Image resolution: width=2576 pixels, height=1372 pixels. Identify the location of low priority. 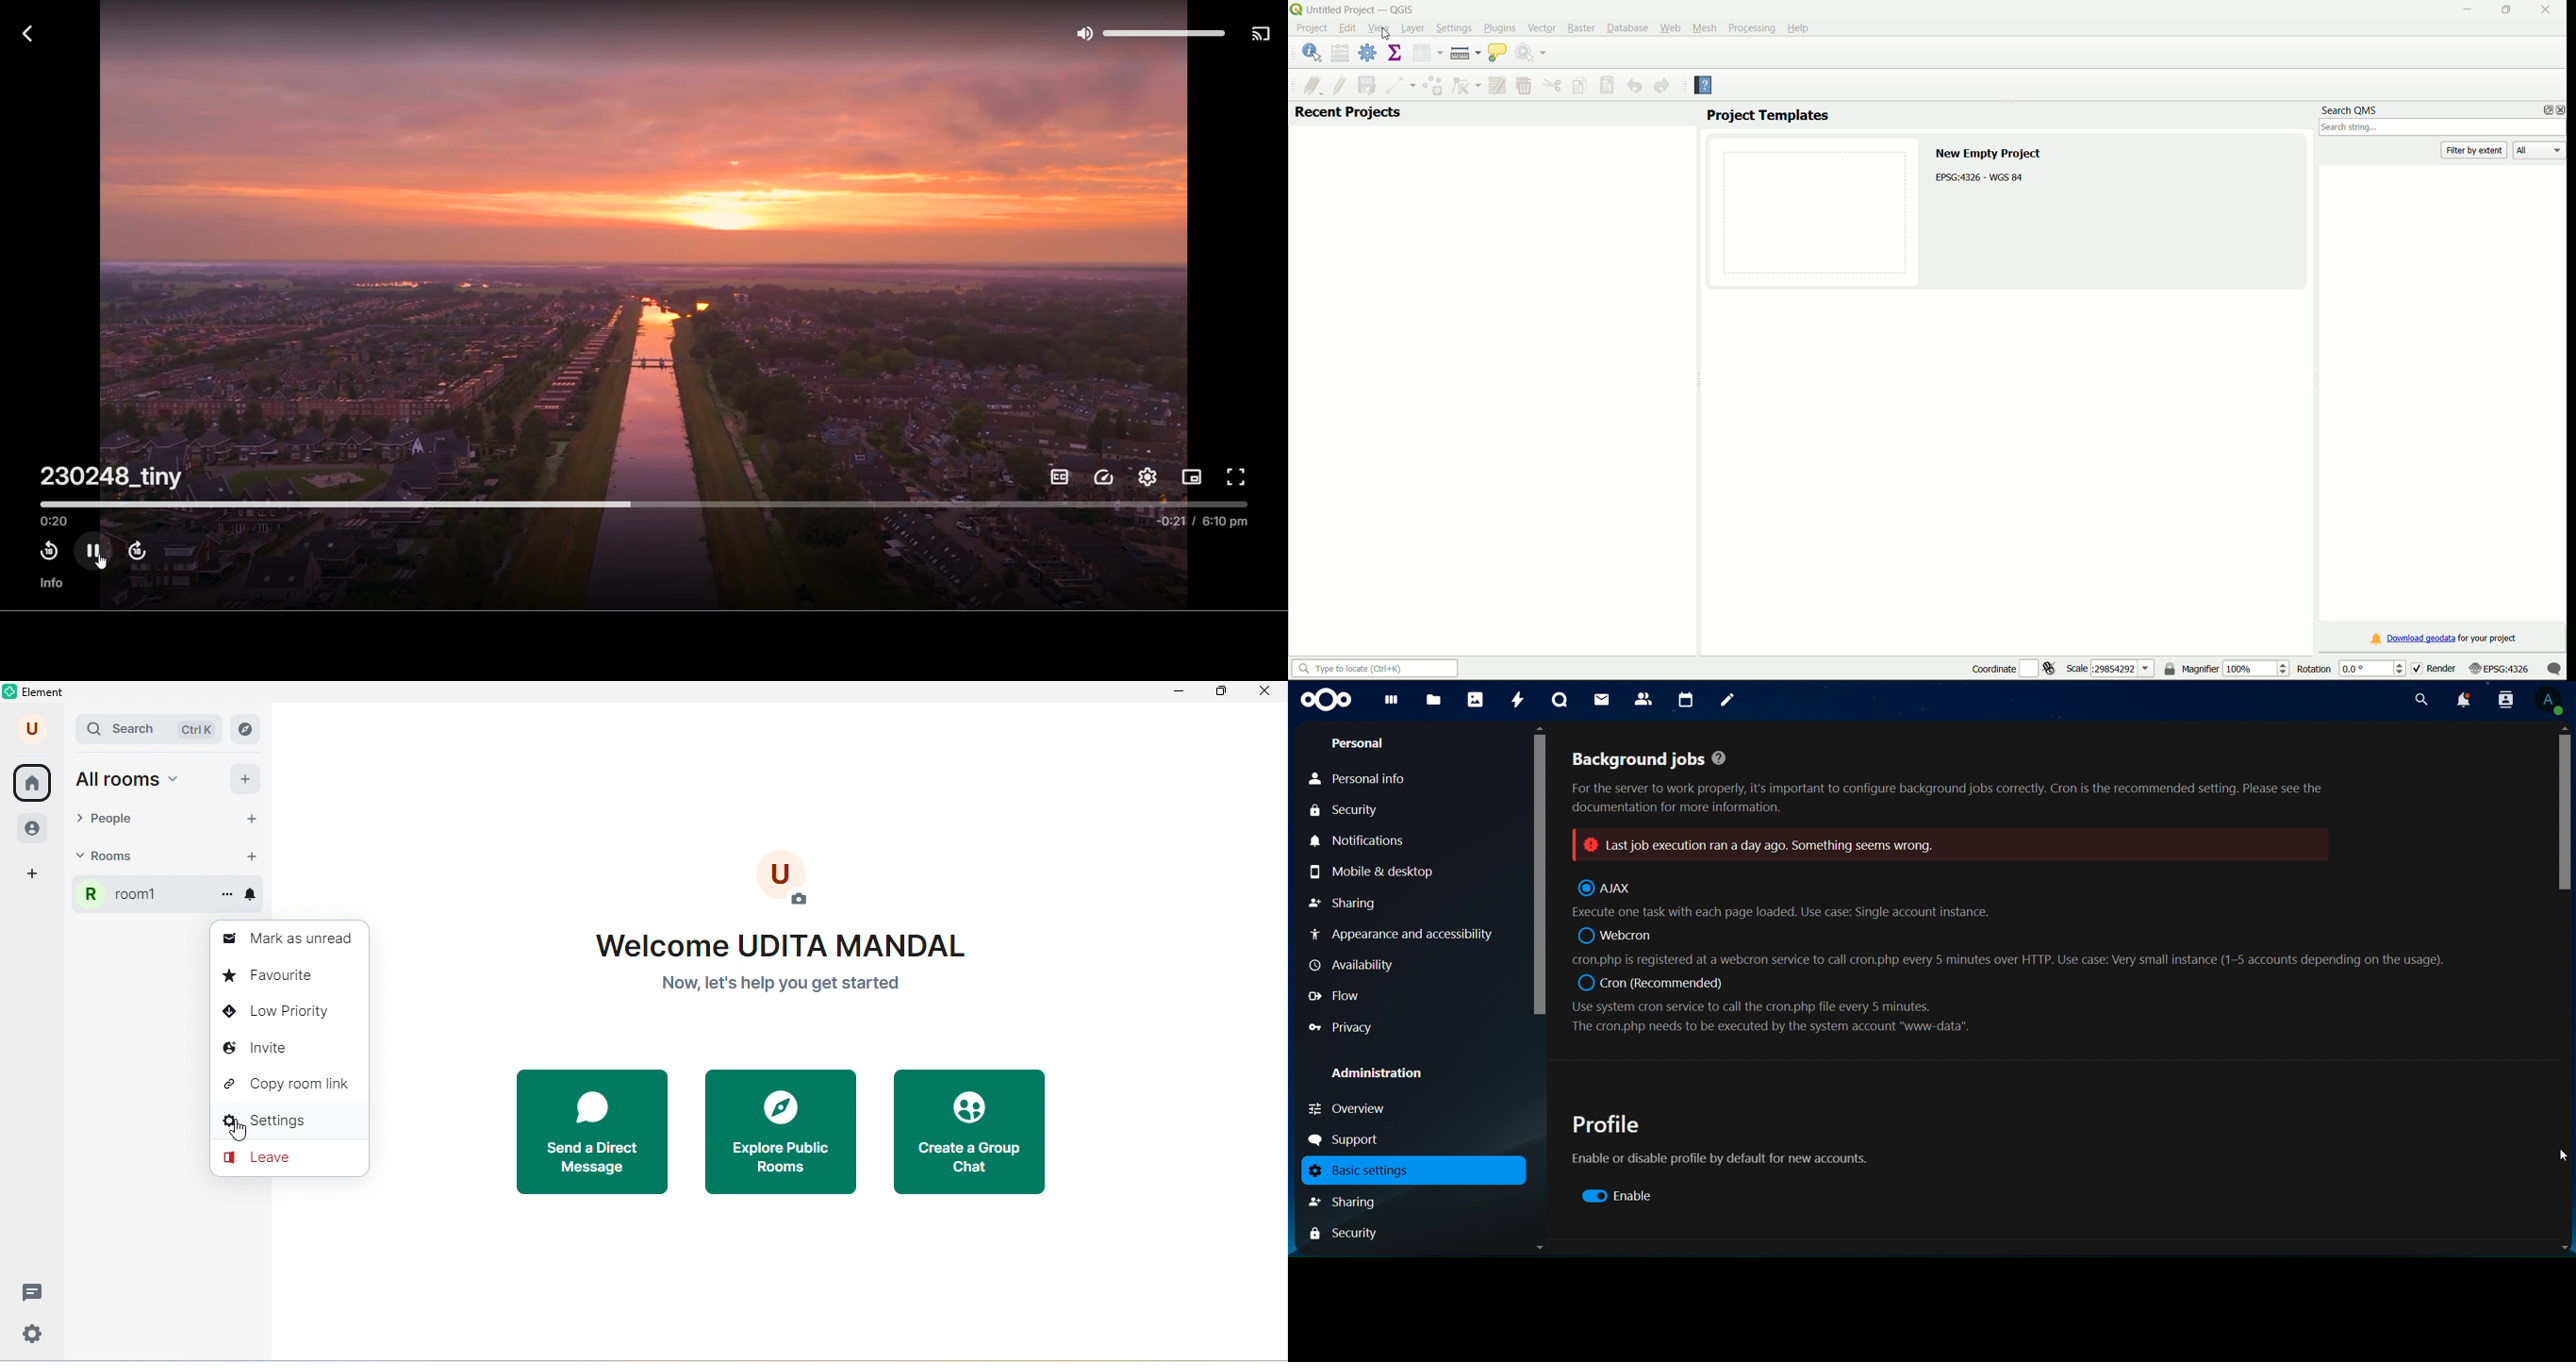
(282, 1013).